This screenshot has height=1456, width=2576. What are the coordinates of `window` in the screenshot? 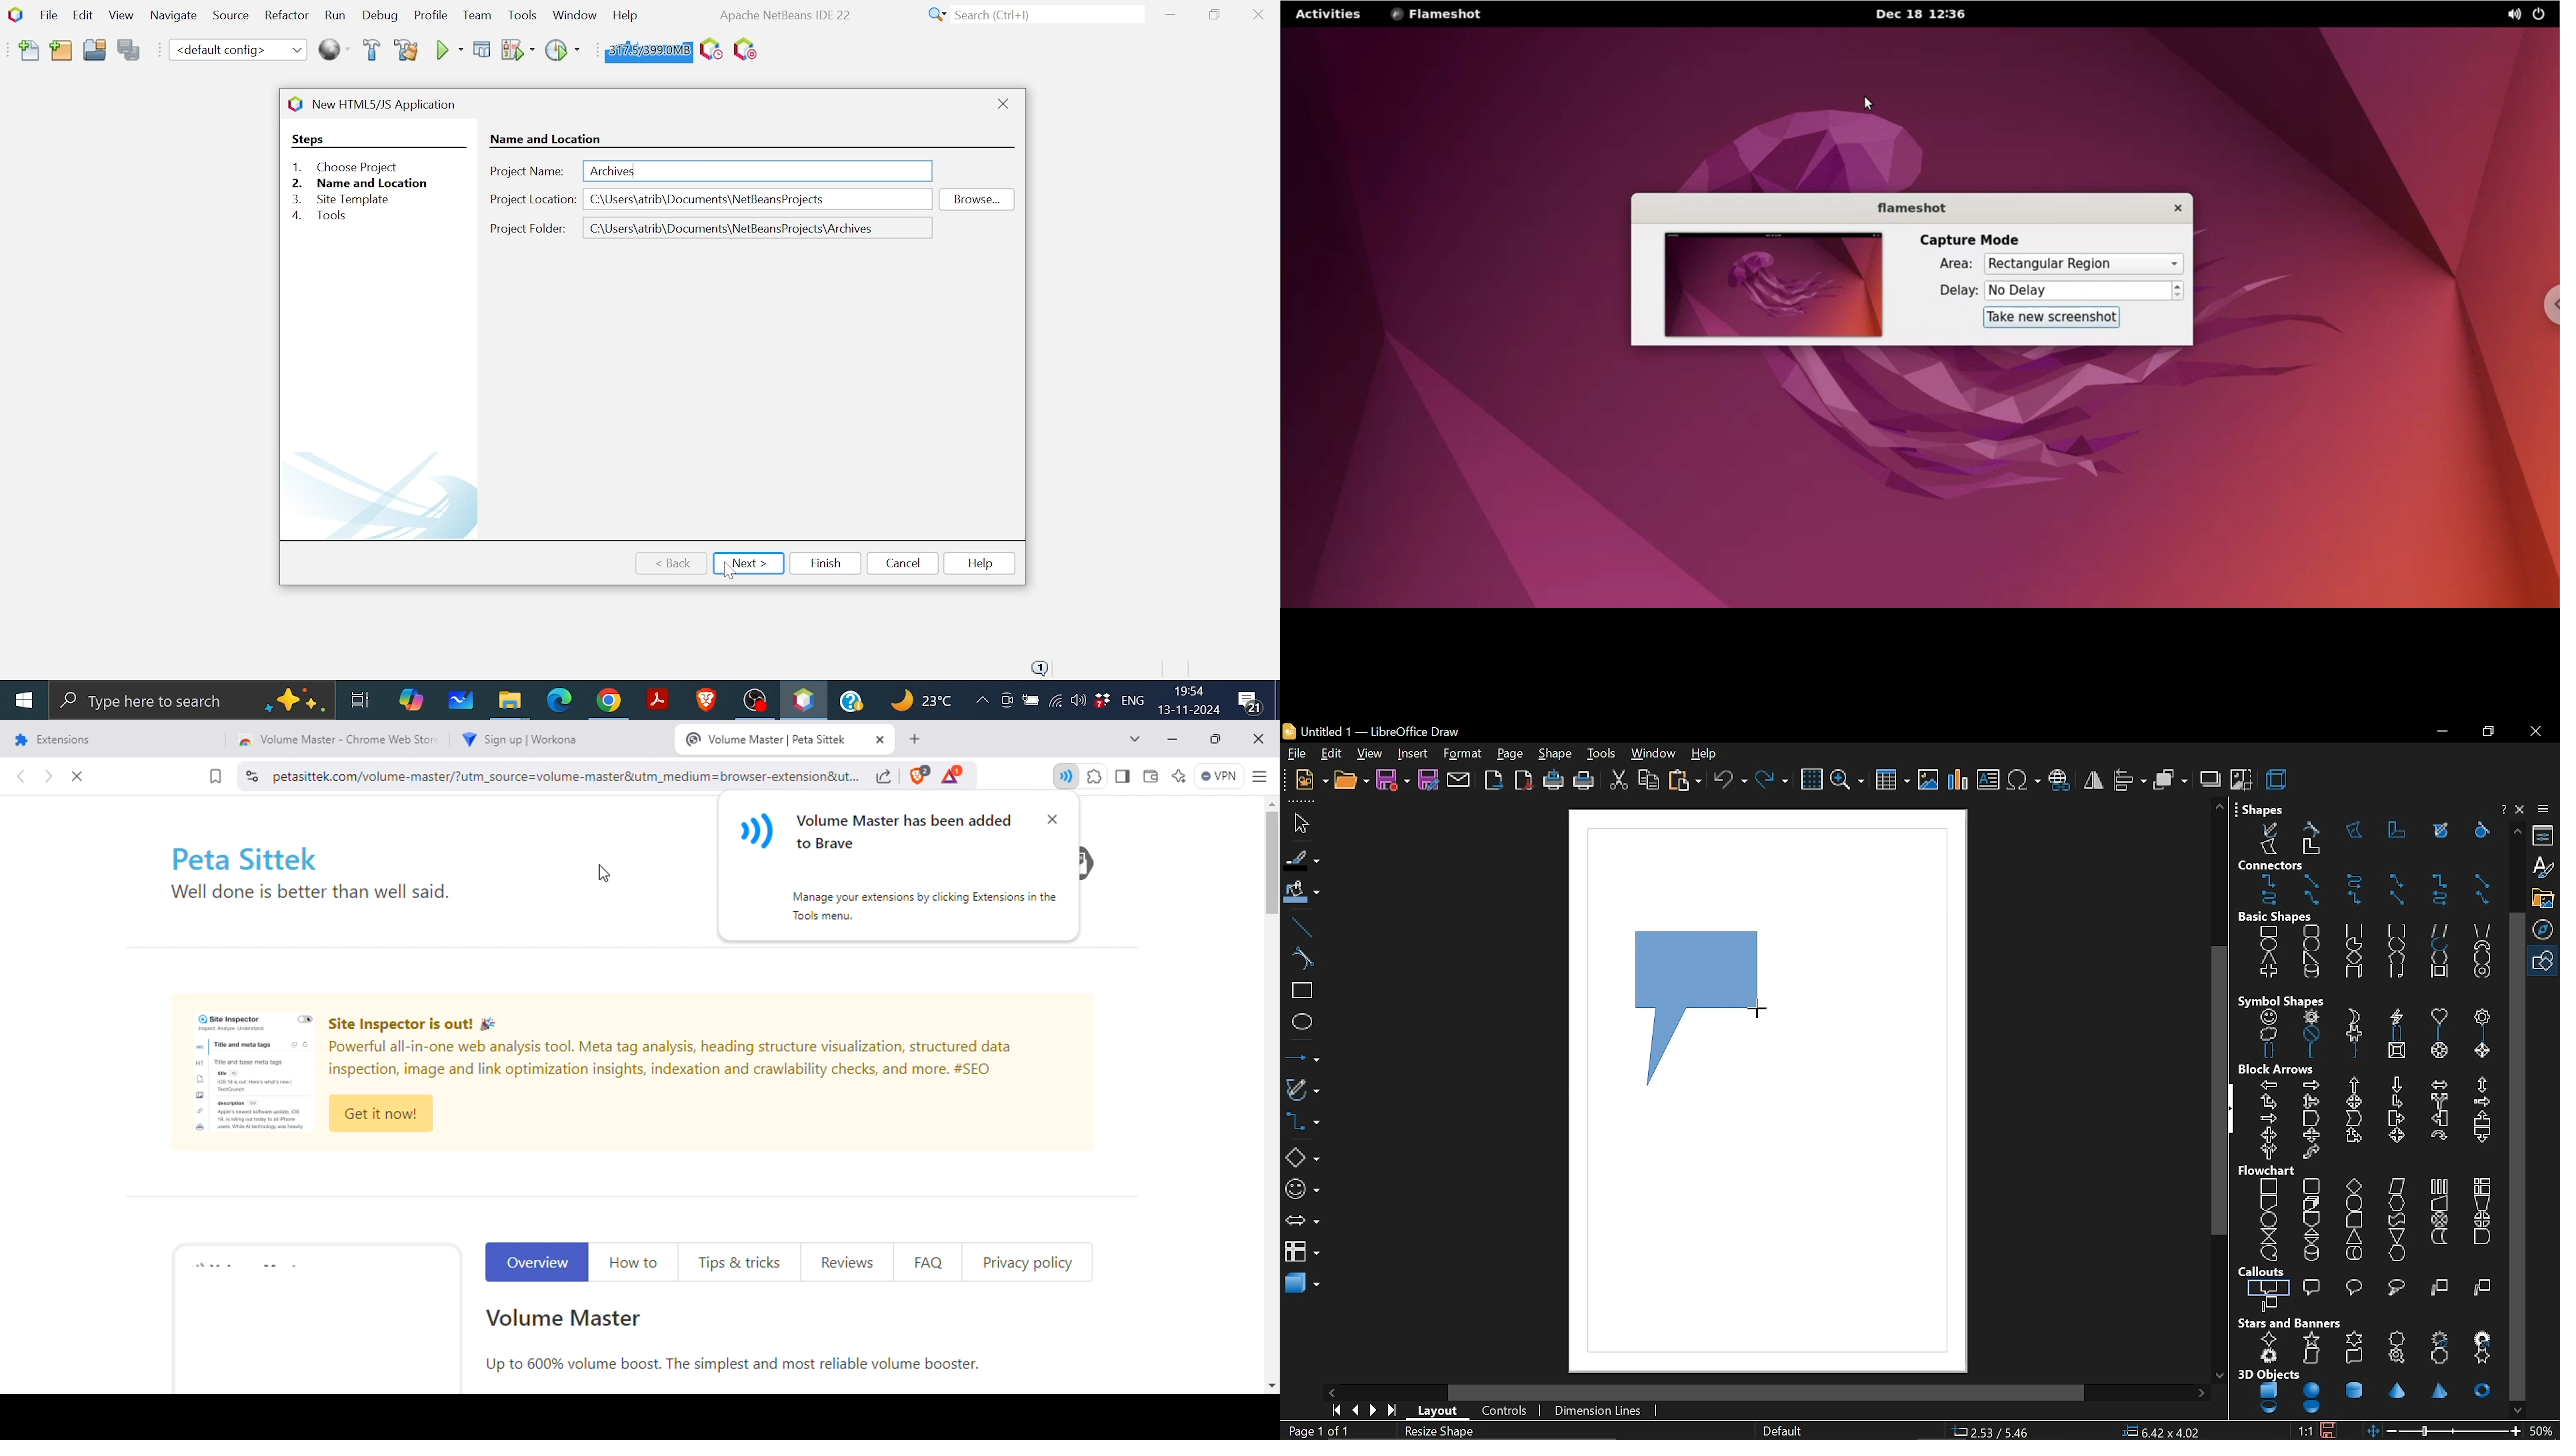 It's located at (1654, 754).